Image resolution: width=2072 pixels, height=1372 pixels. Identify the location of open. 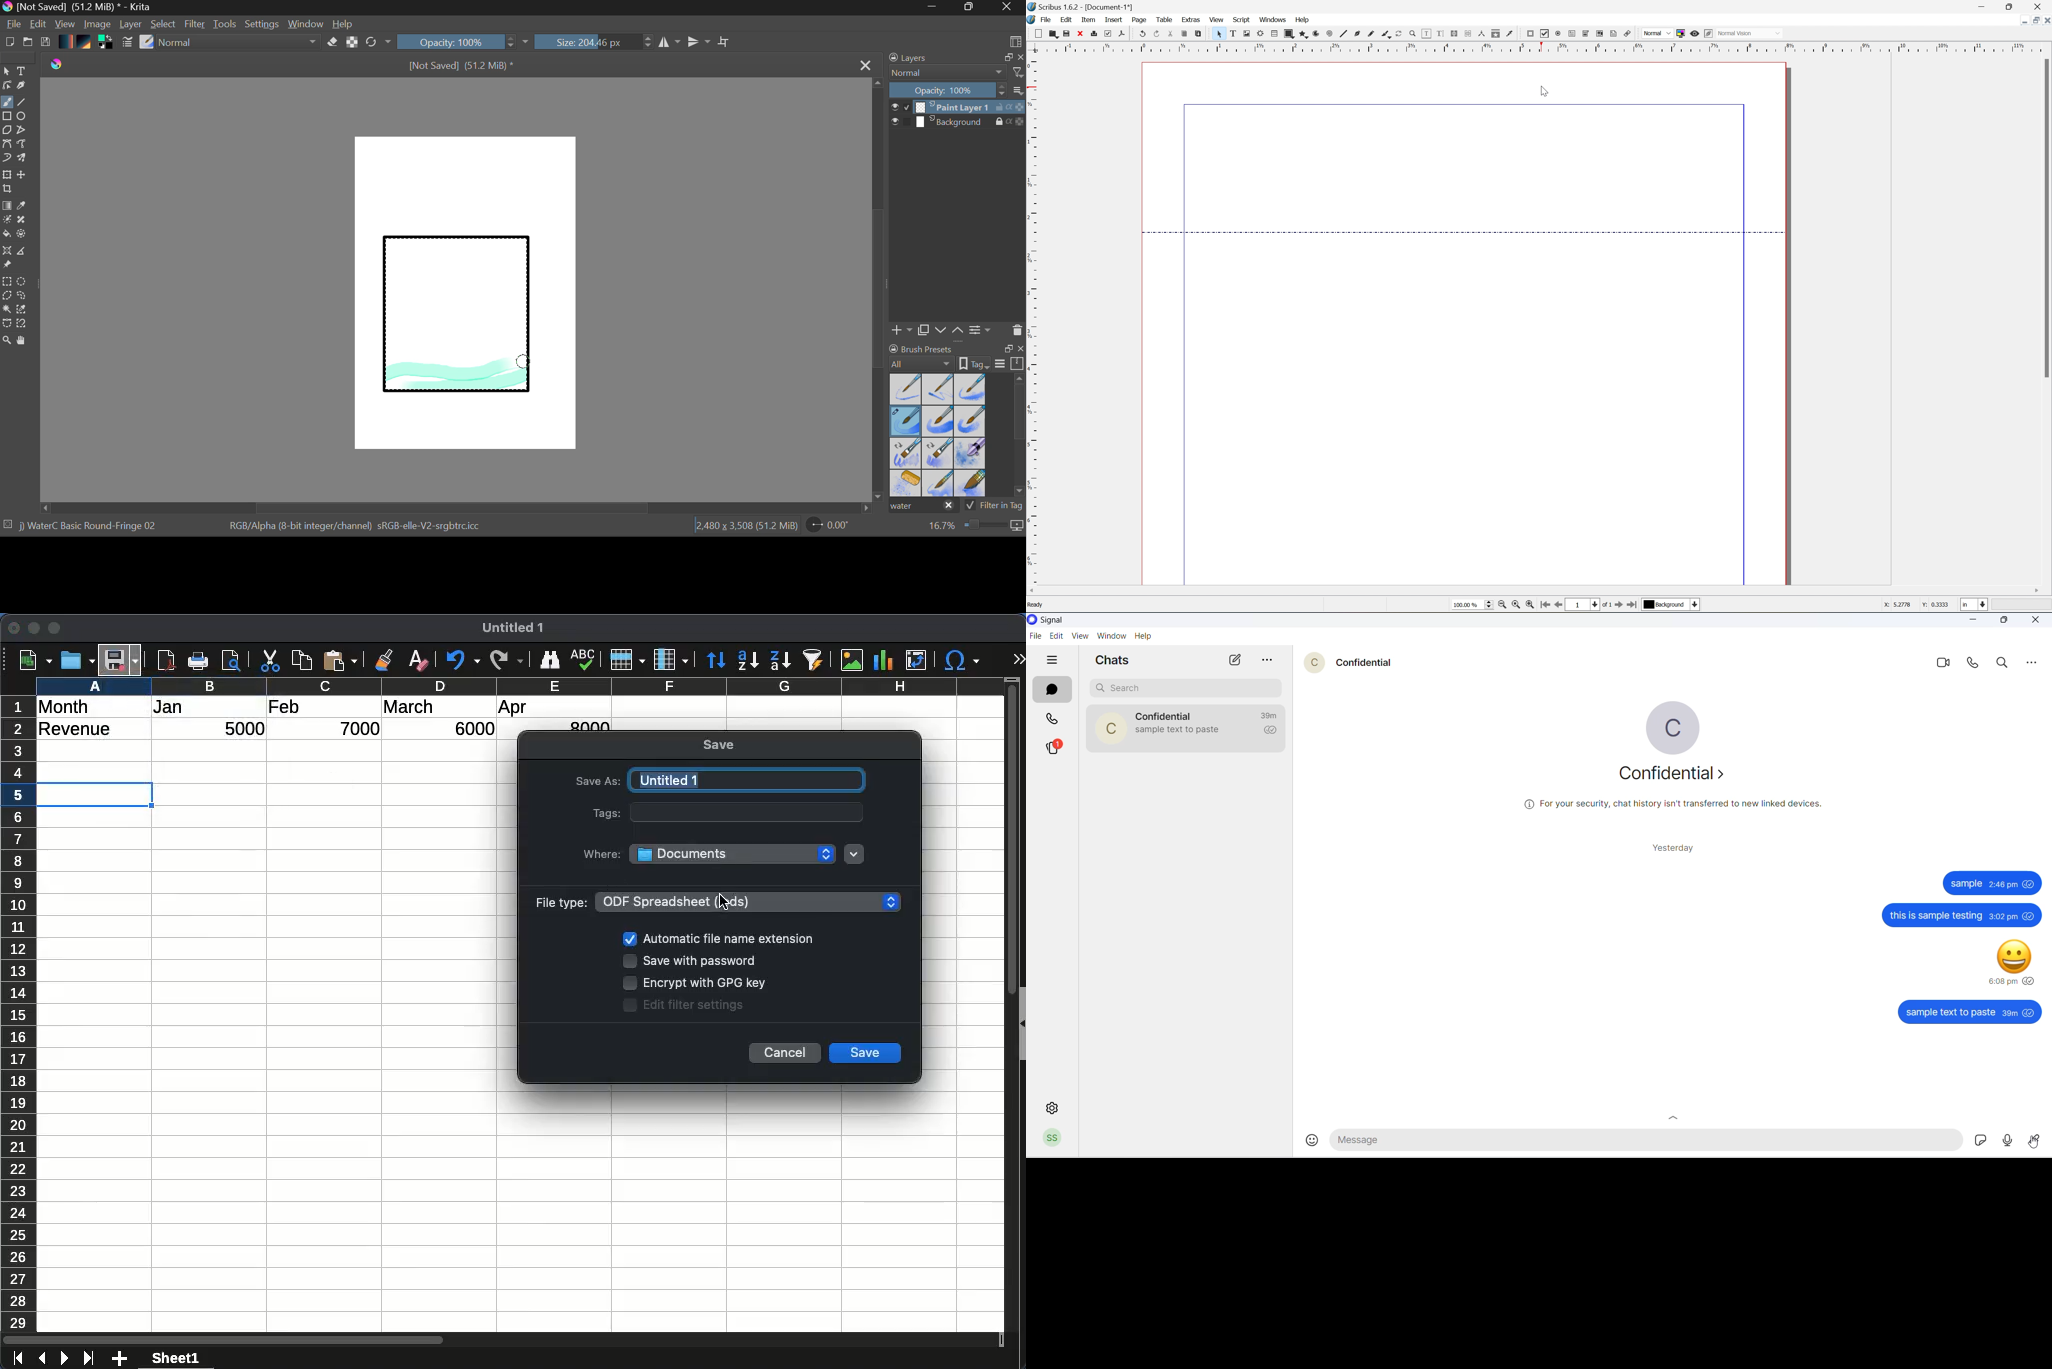
(76, 661).